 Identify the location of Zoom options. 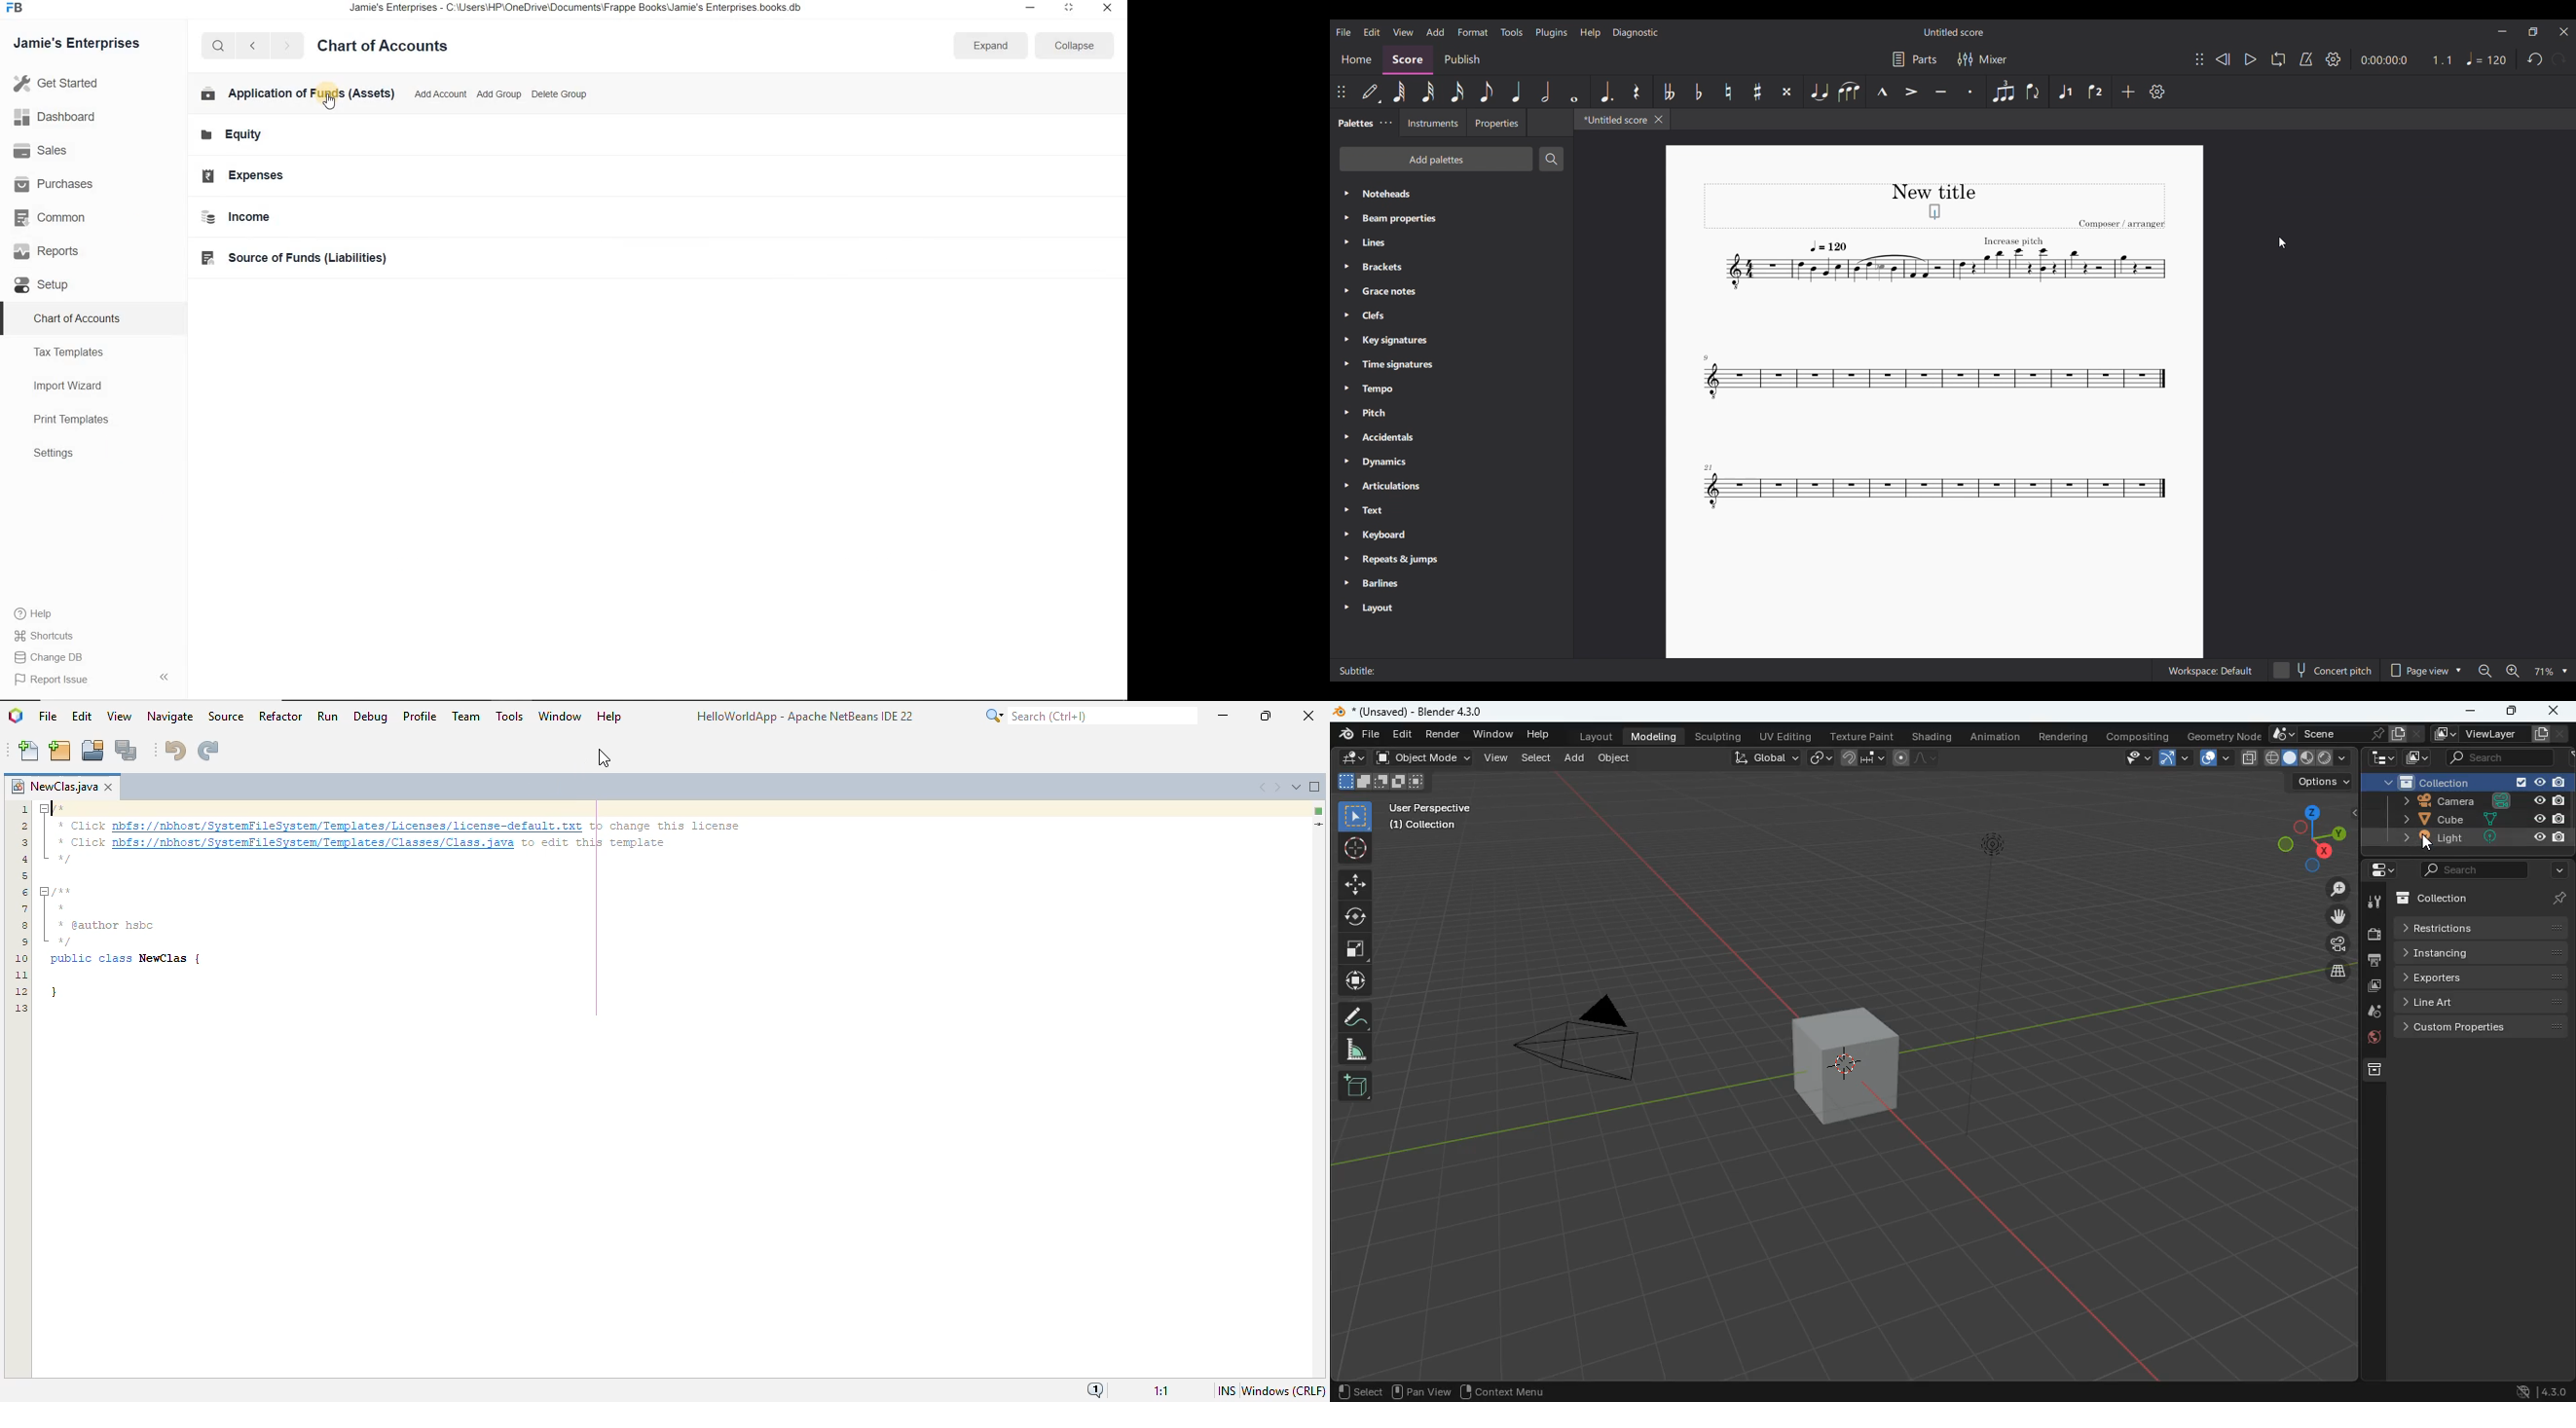
(2550, 670).